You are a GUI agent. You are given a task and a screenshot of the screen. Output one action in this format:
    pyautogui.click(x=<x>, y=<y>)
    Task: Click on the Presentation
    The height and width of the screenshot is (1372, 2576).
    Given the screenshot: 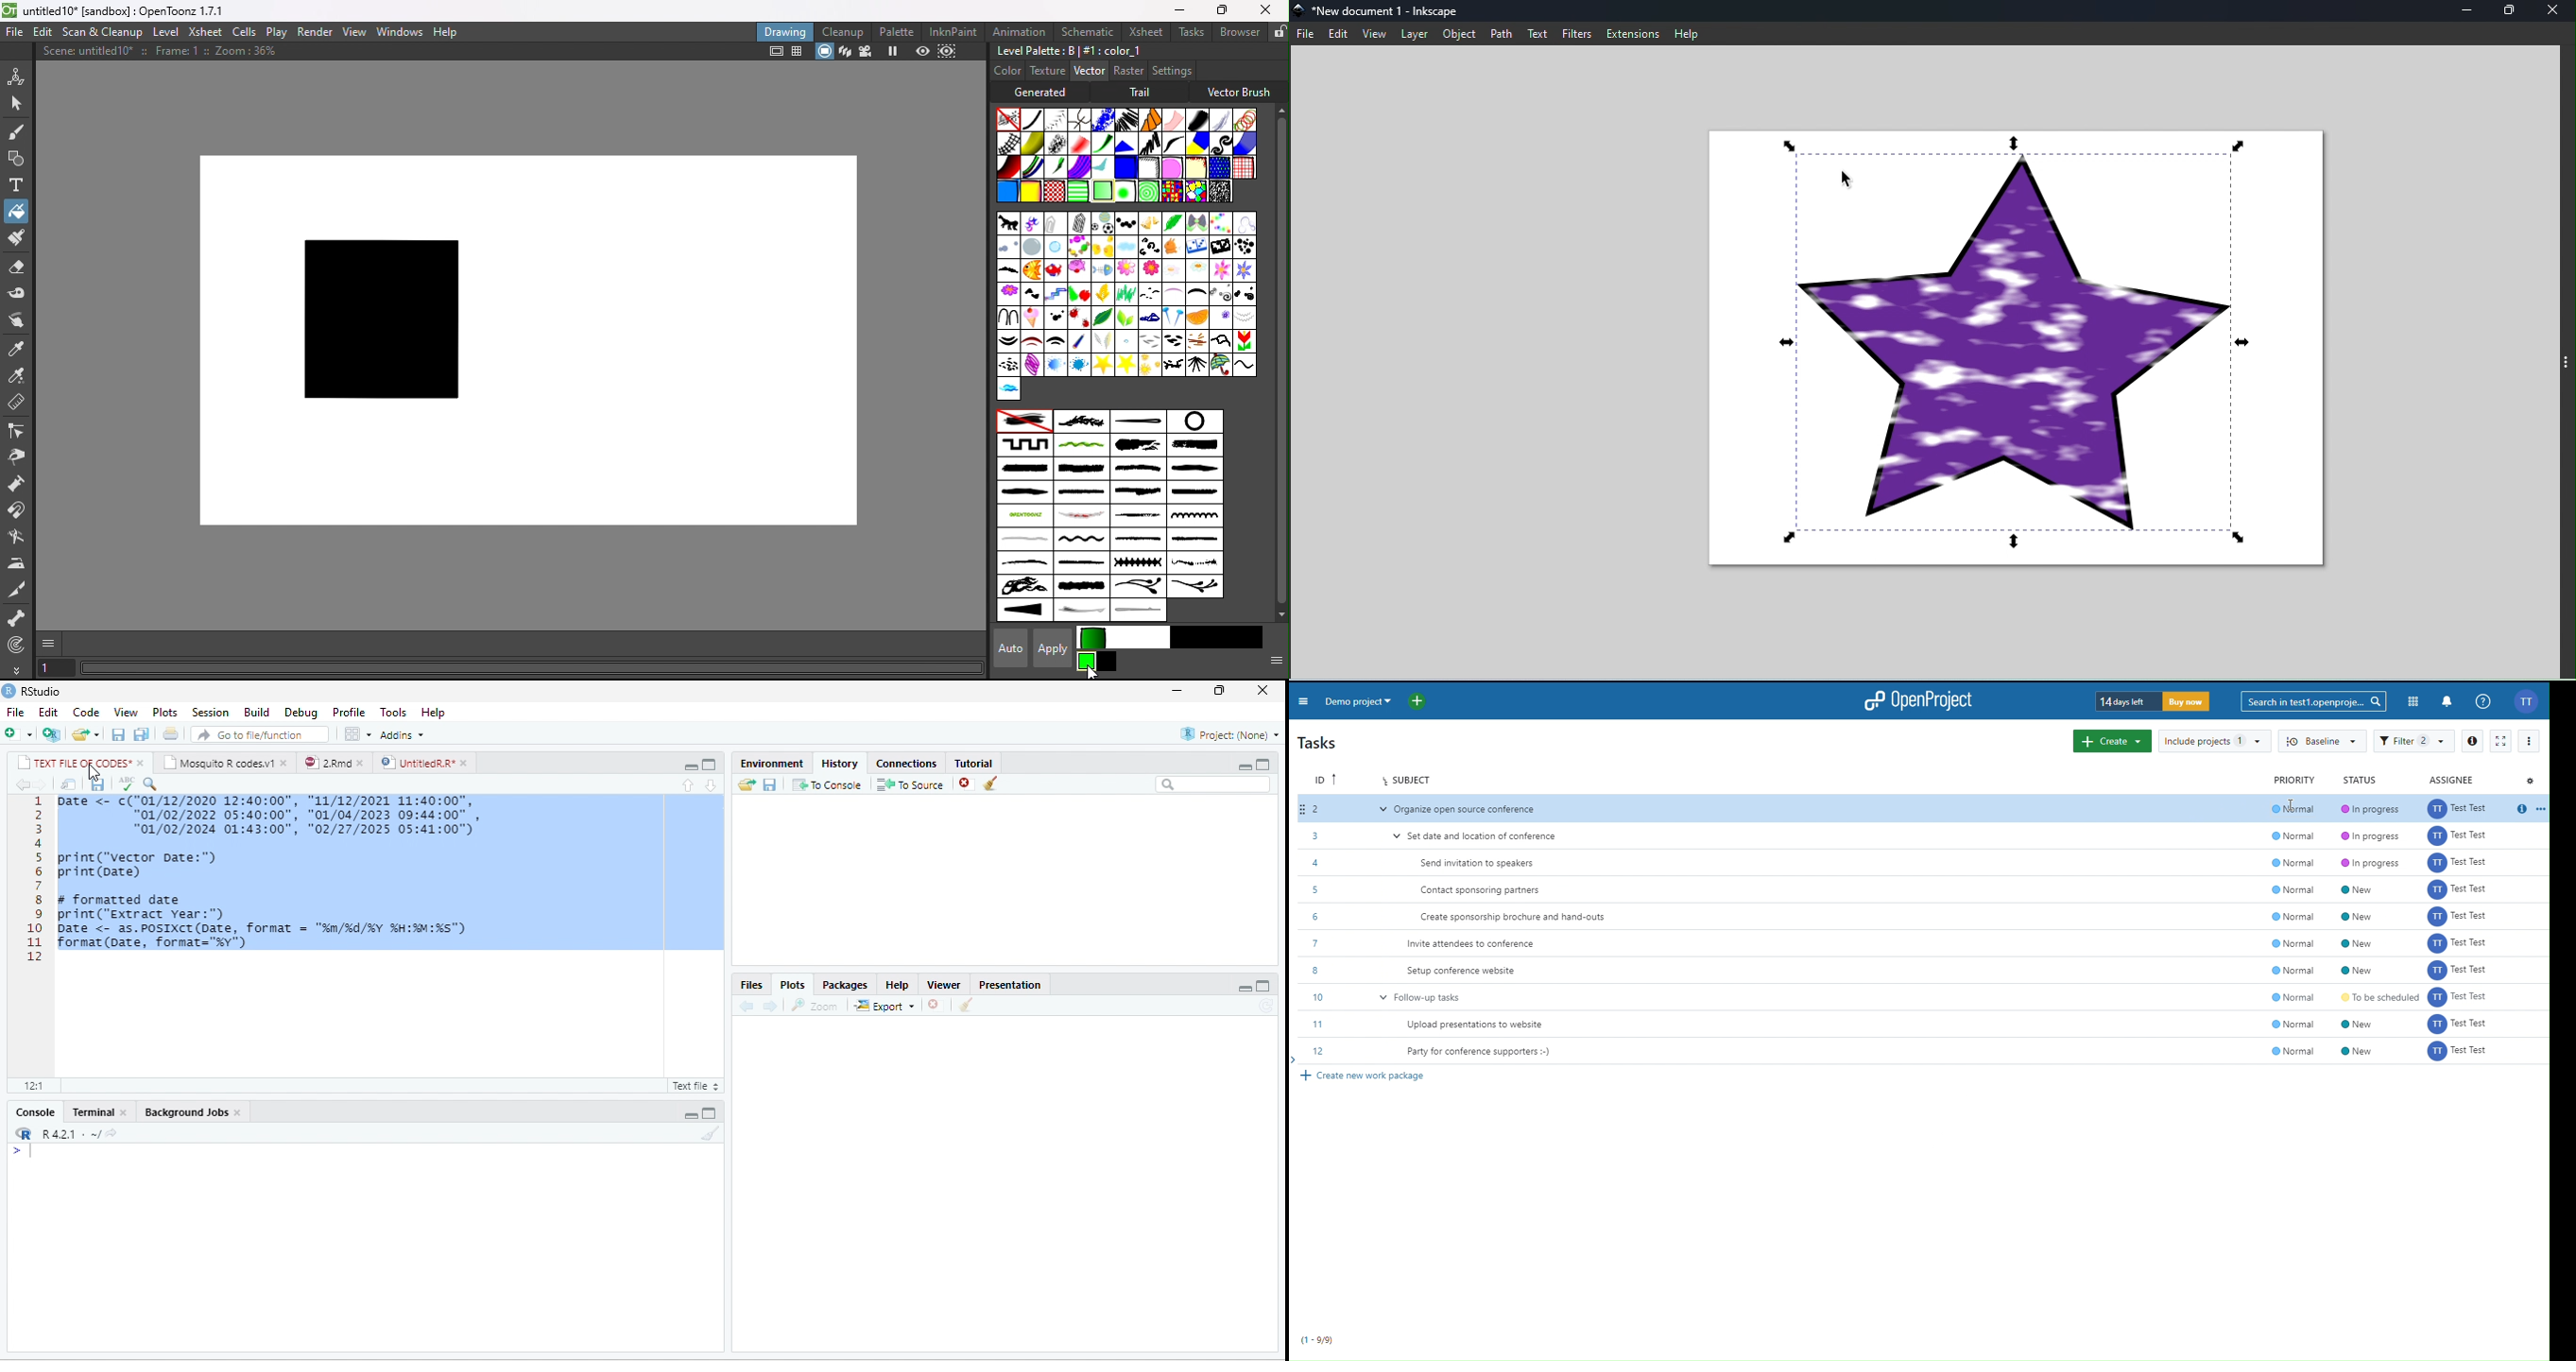 What is the action you would take?
    pyautogui.click(x=1010, y=985)
    